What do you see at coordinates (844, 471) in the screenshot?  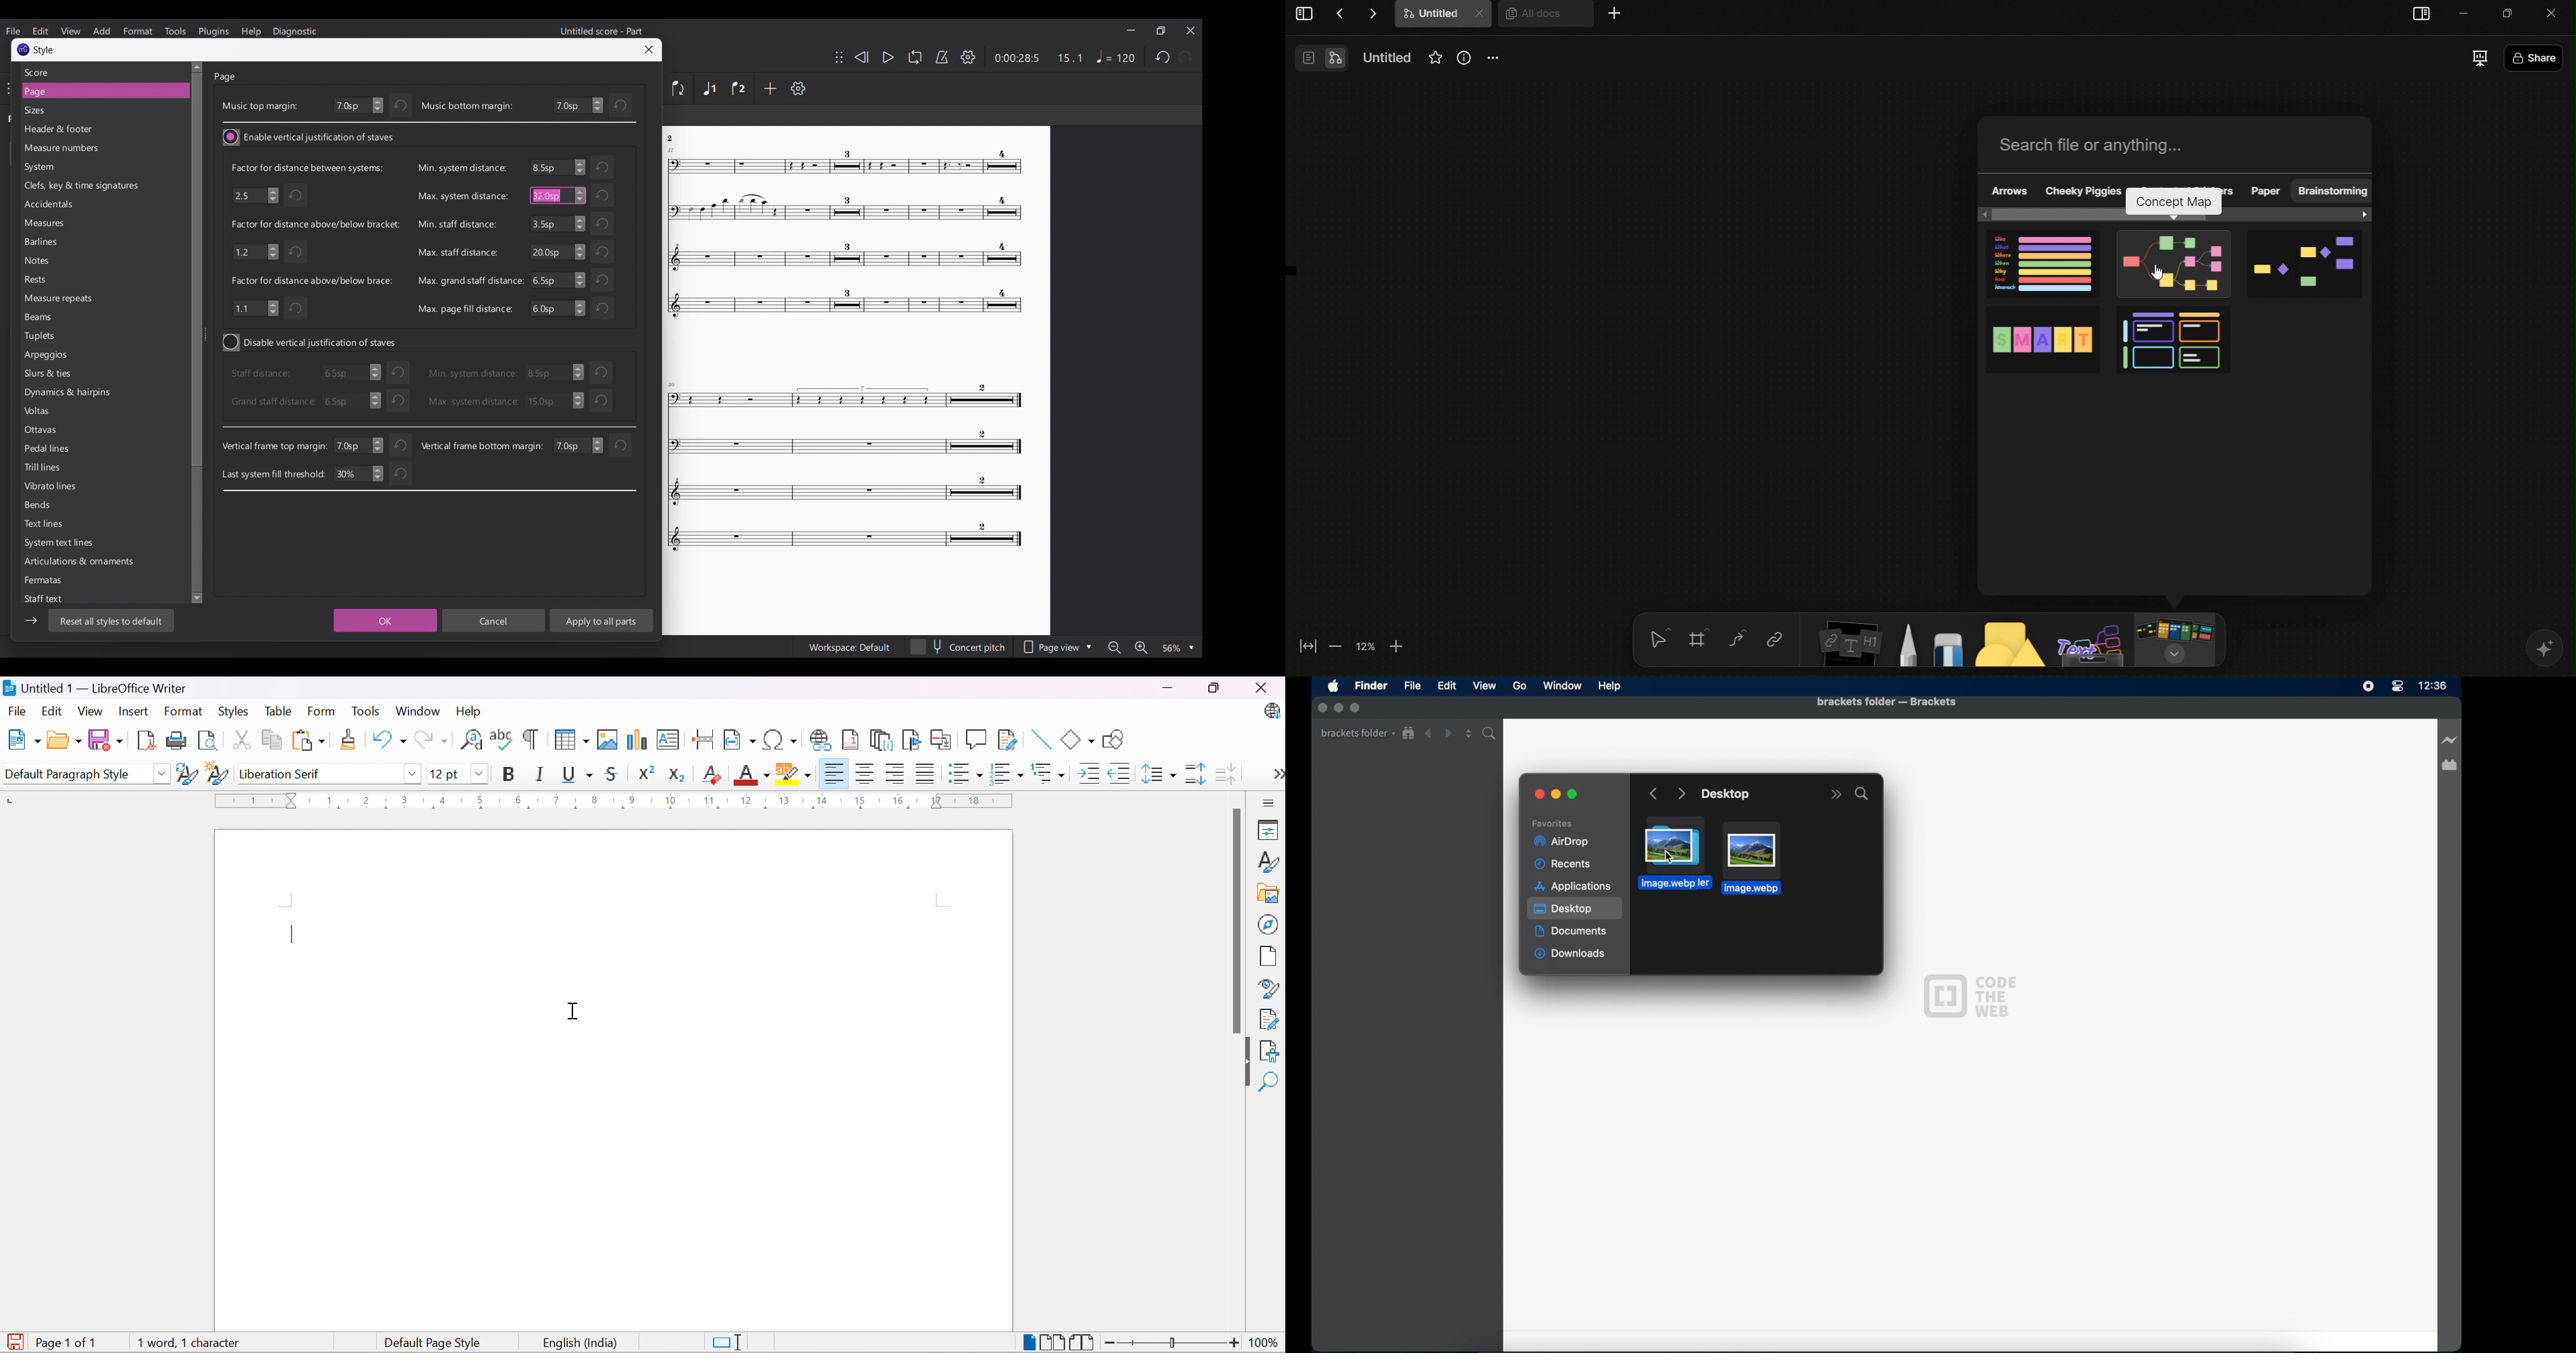 I see `` at bounding box center [844, 471].